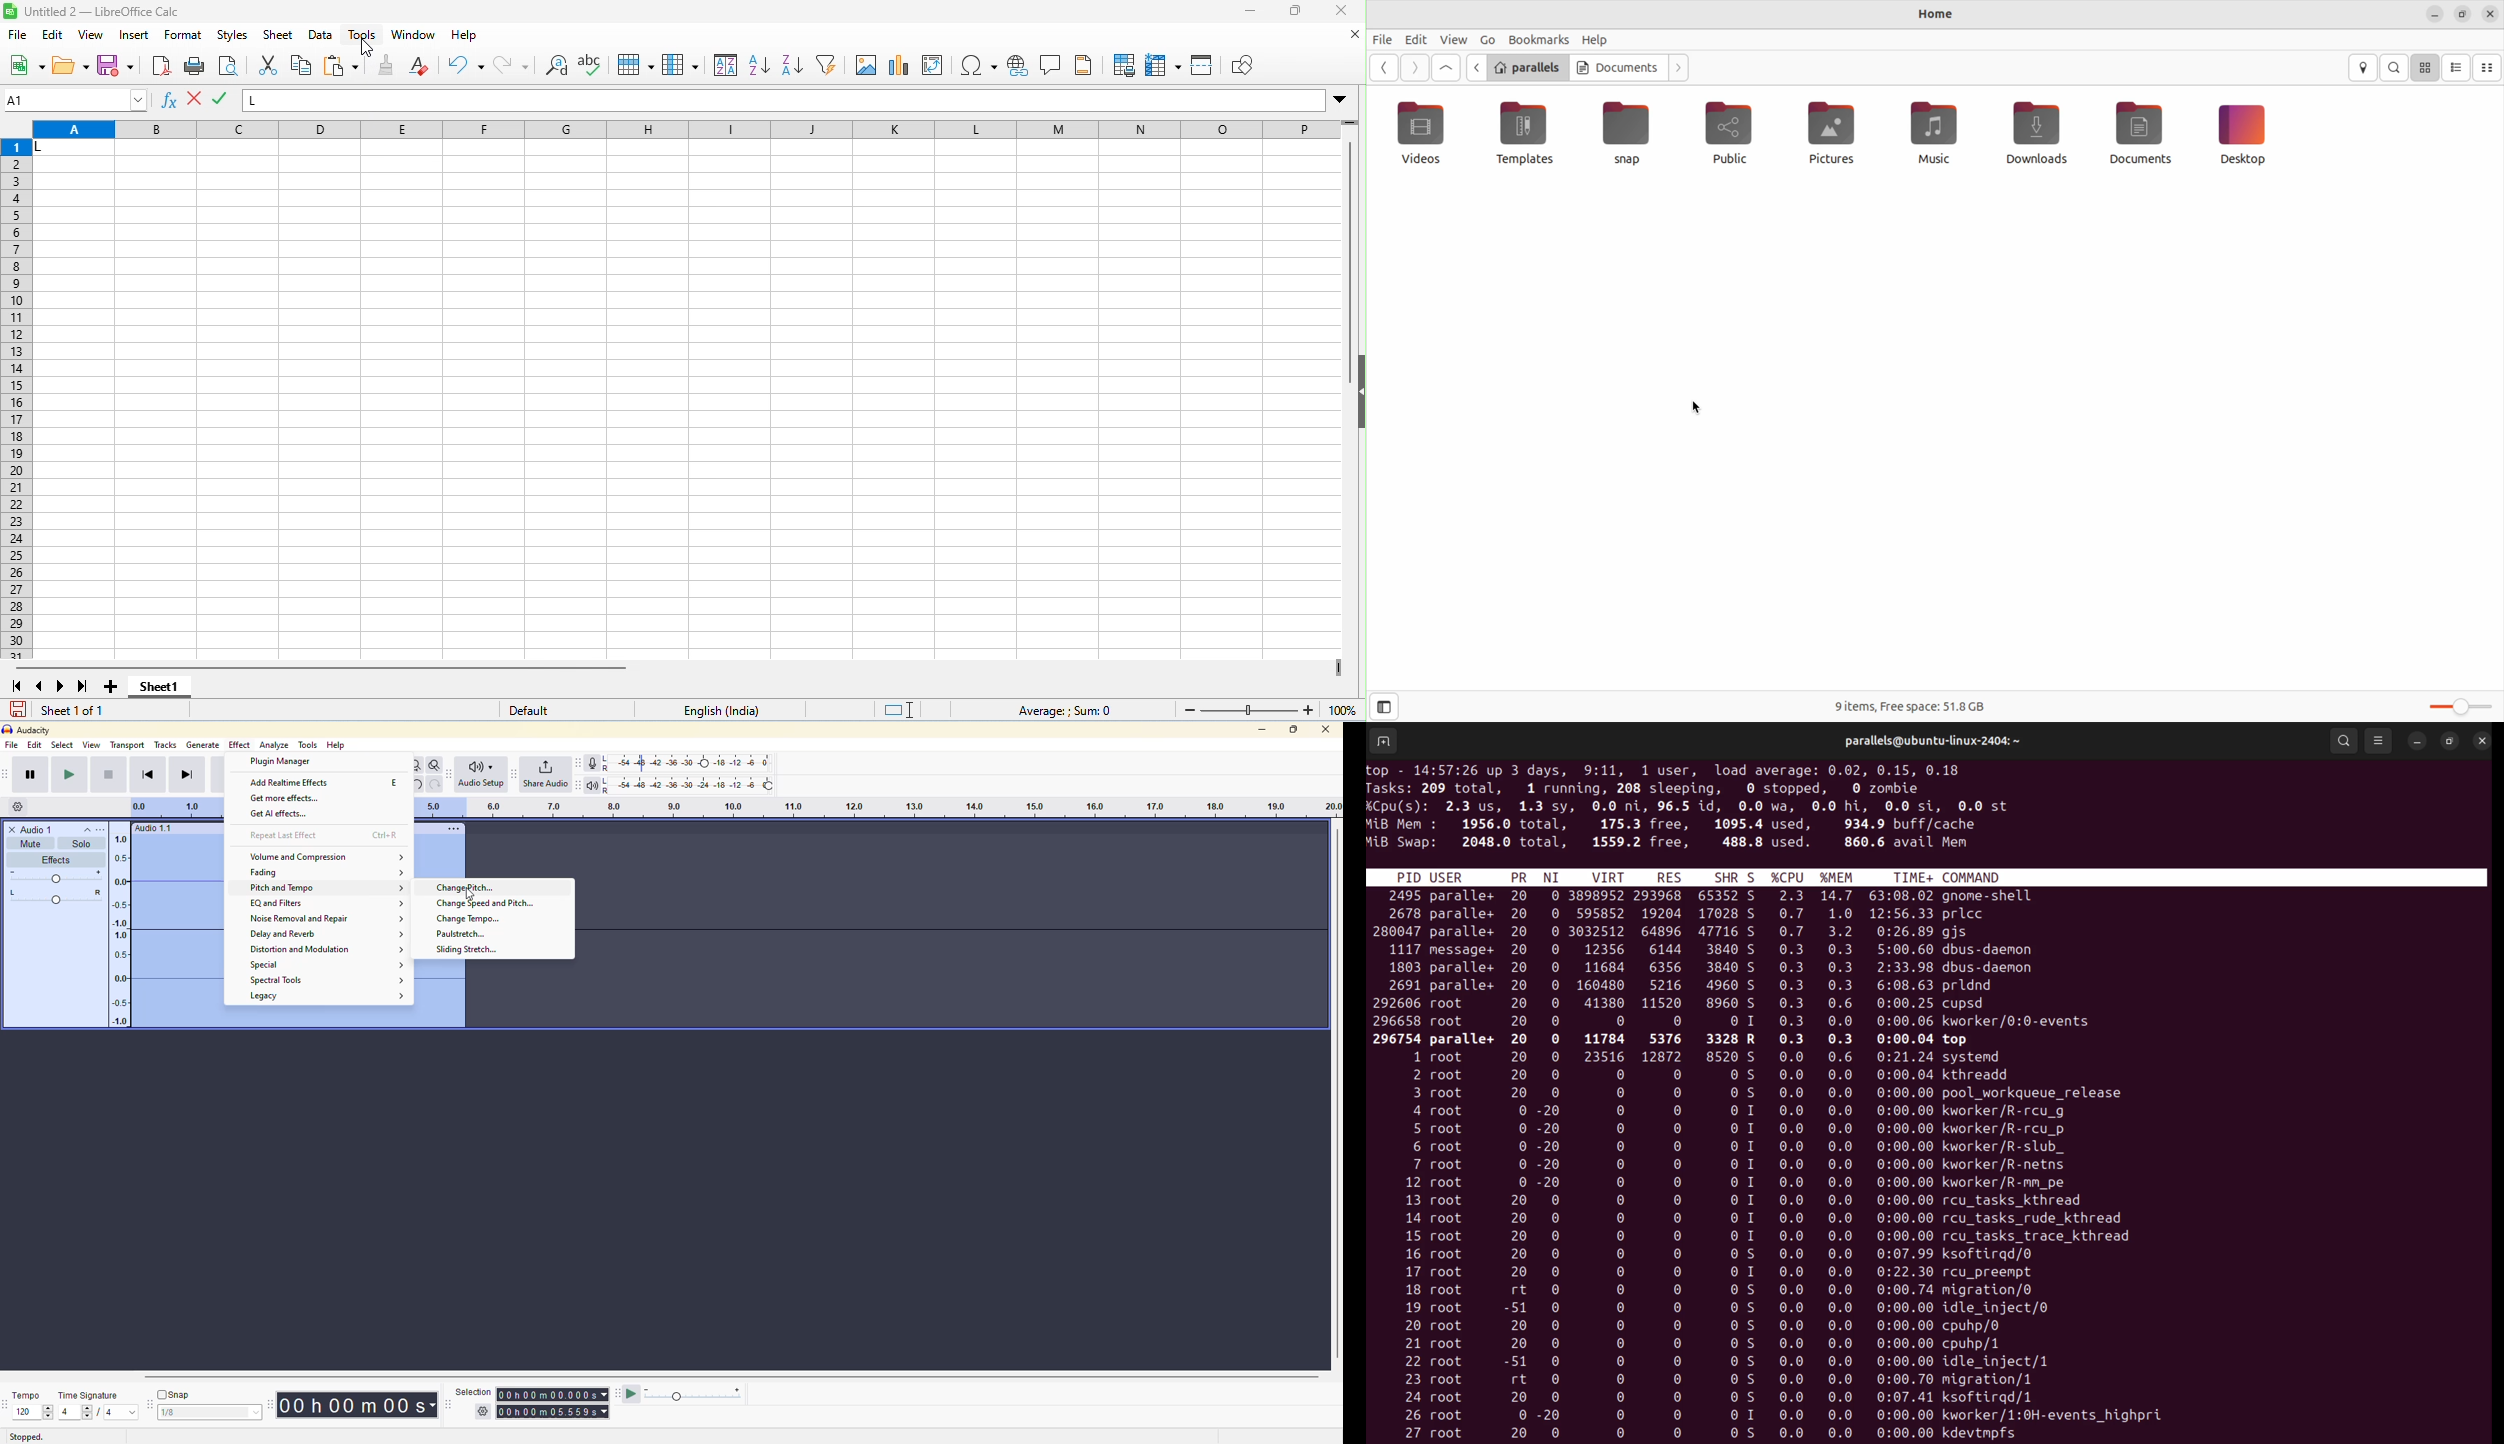  Describe the element at coordinates (195, 67) in the screenshot. I see `print` at that location.